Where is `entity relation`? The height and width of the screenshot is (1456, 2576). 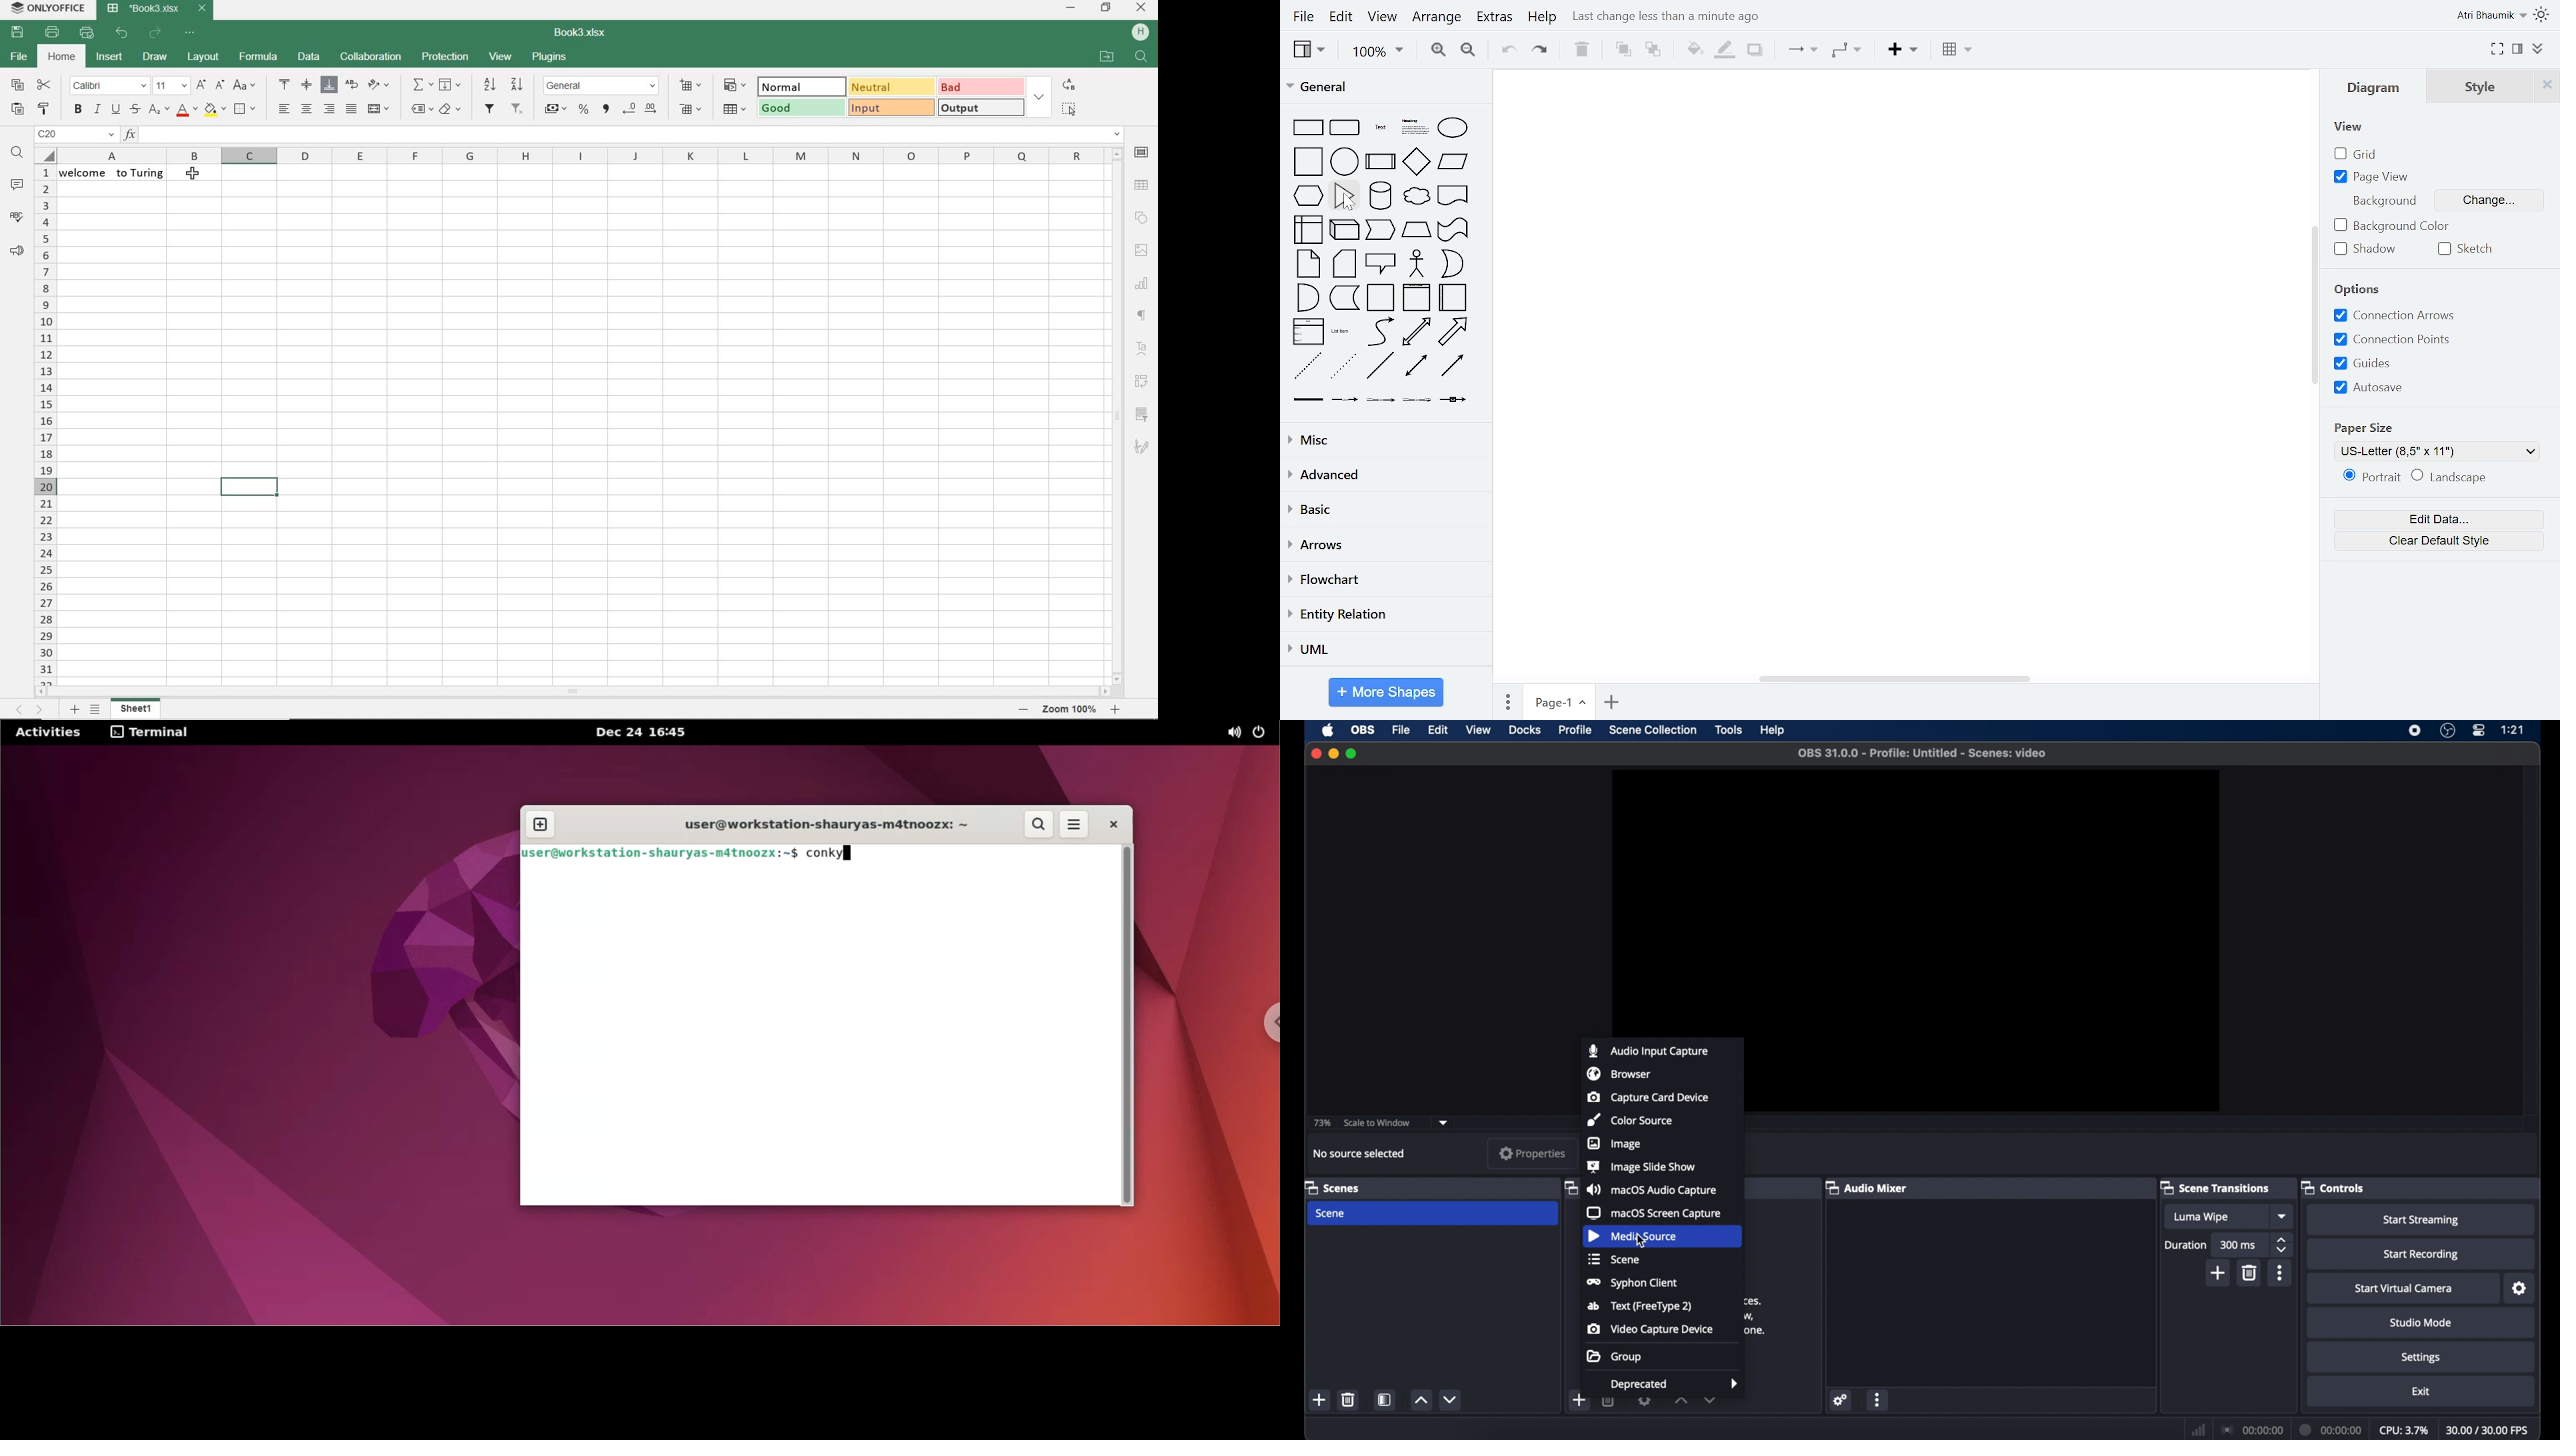 entity relation is located at coordinates (1383, 614).